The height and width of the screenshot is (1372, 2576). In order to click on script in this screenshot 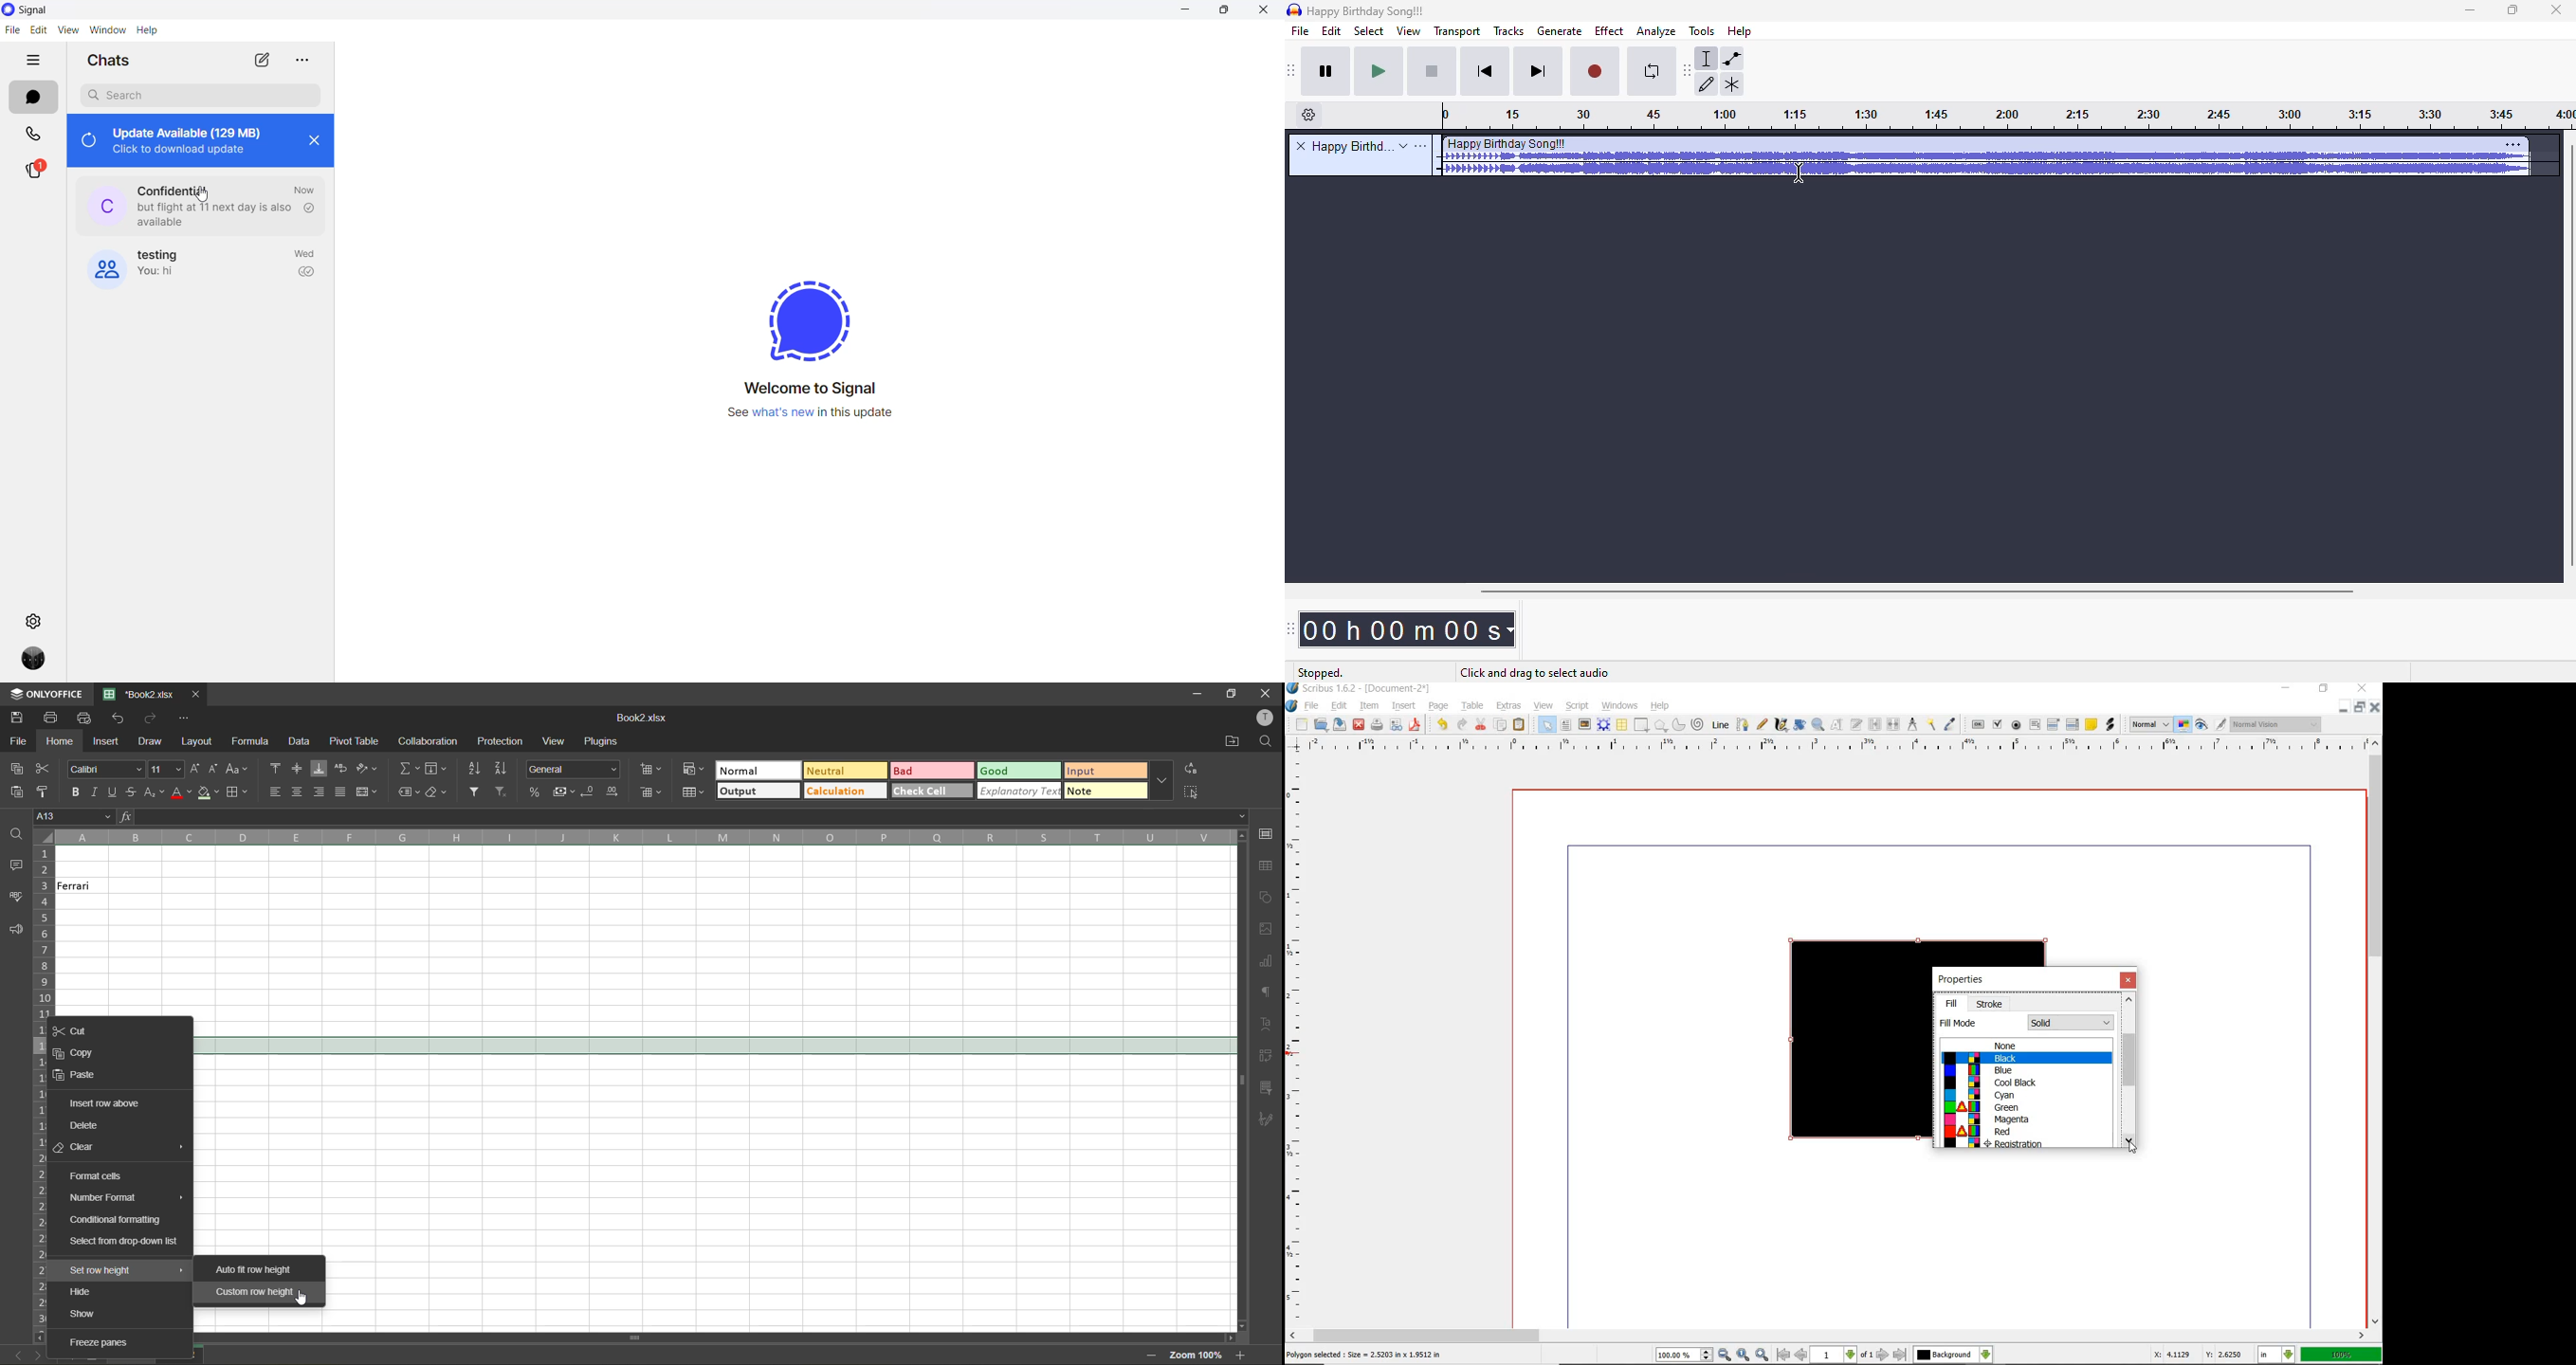, I will do `click(1578, 706)`.